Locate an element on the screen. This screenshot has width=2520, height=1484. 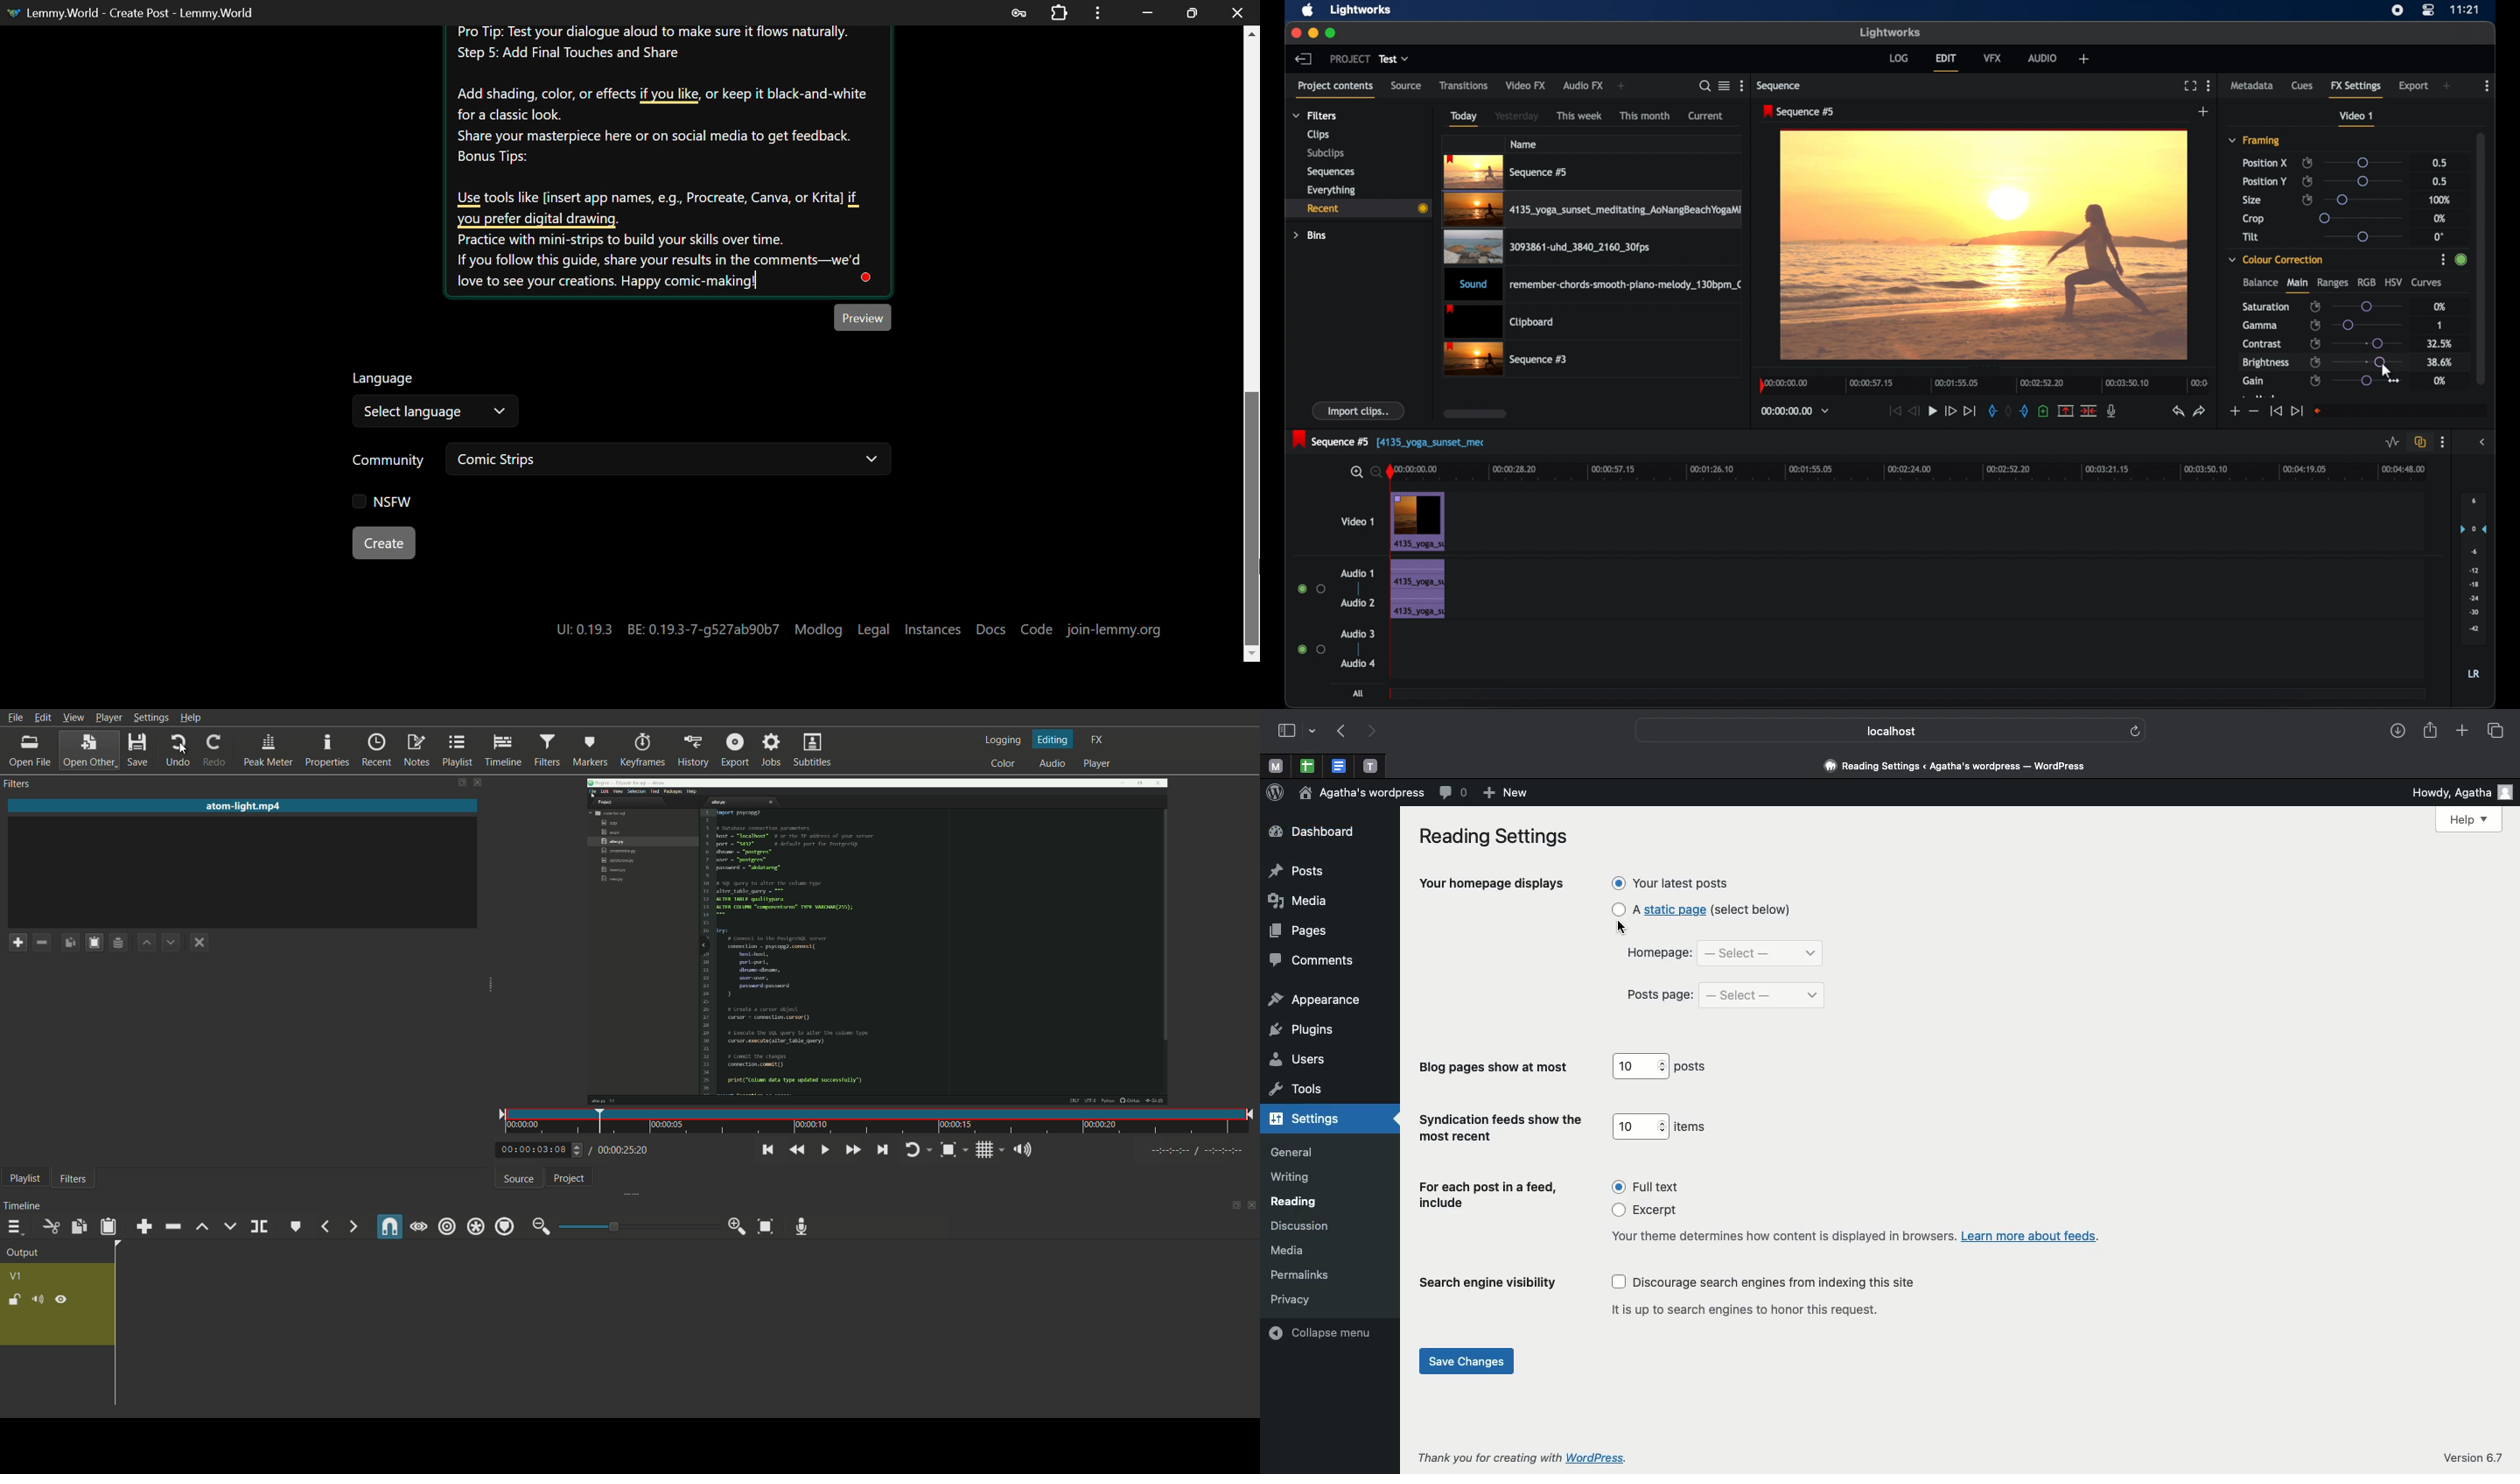
scroll box is located at coordinates (1475, 414).